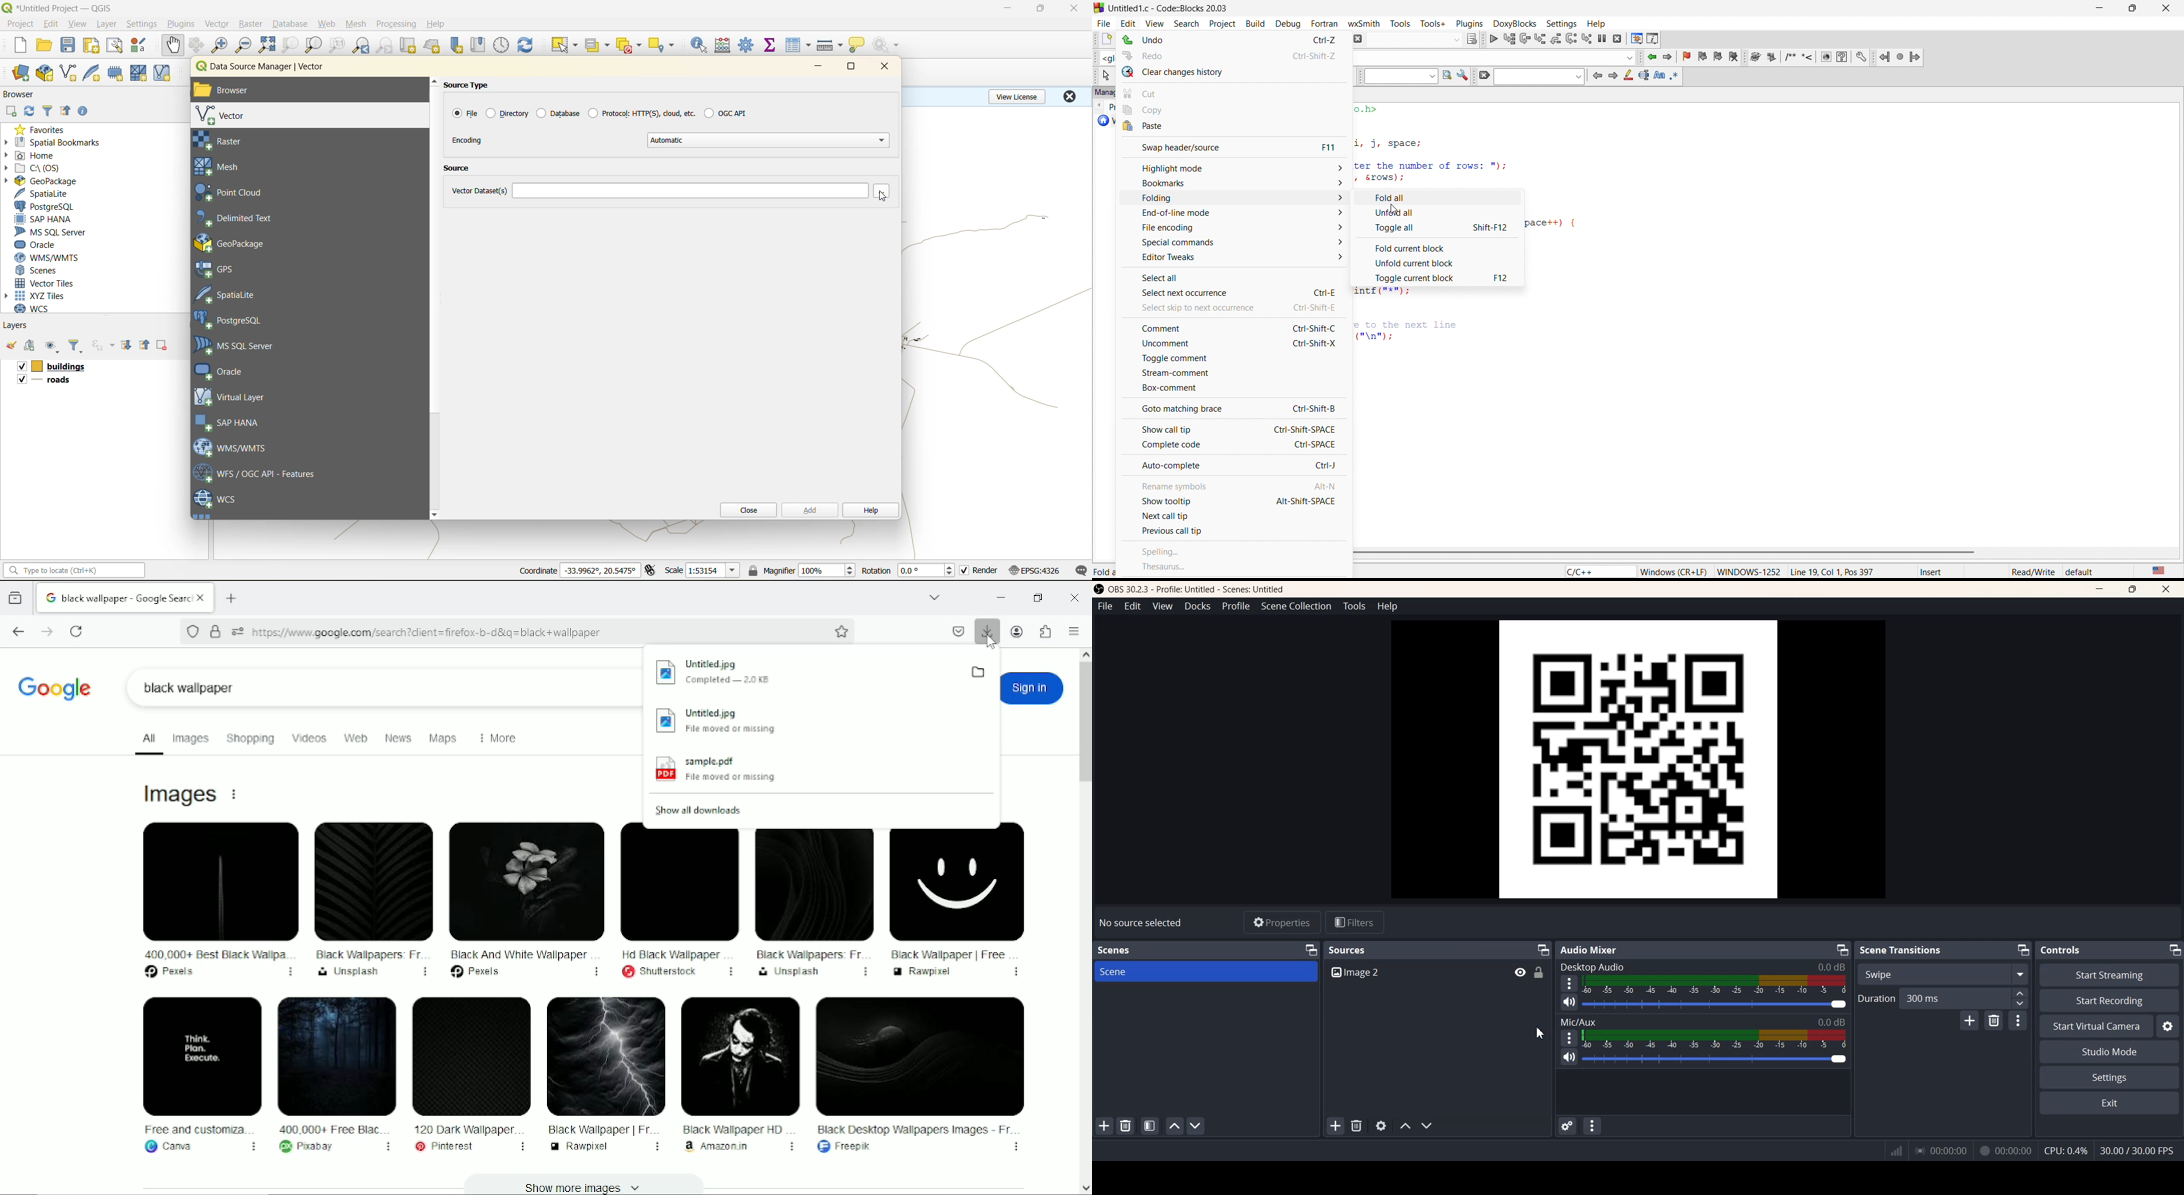 The image size is (2184, 1204). Describe the element at coordinates (1595, 1125) in the screenshot. I see `Audio mixer menu` at that location.